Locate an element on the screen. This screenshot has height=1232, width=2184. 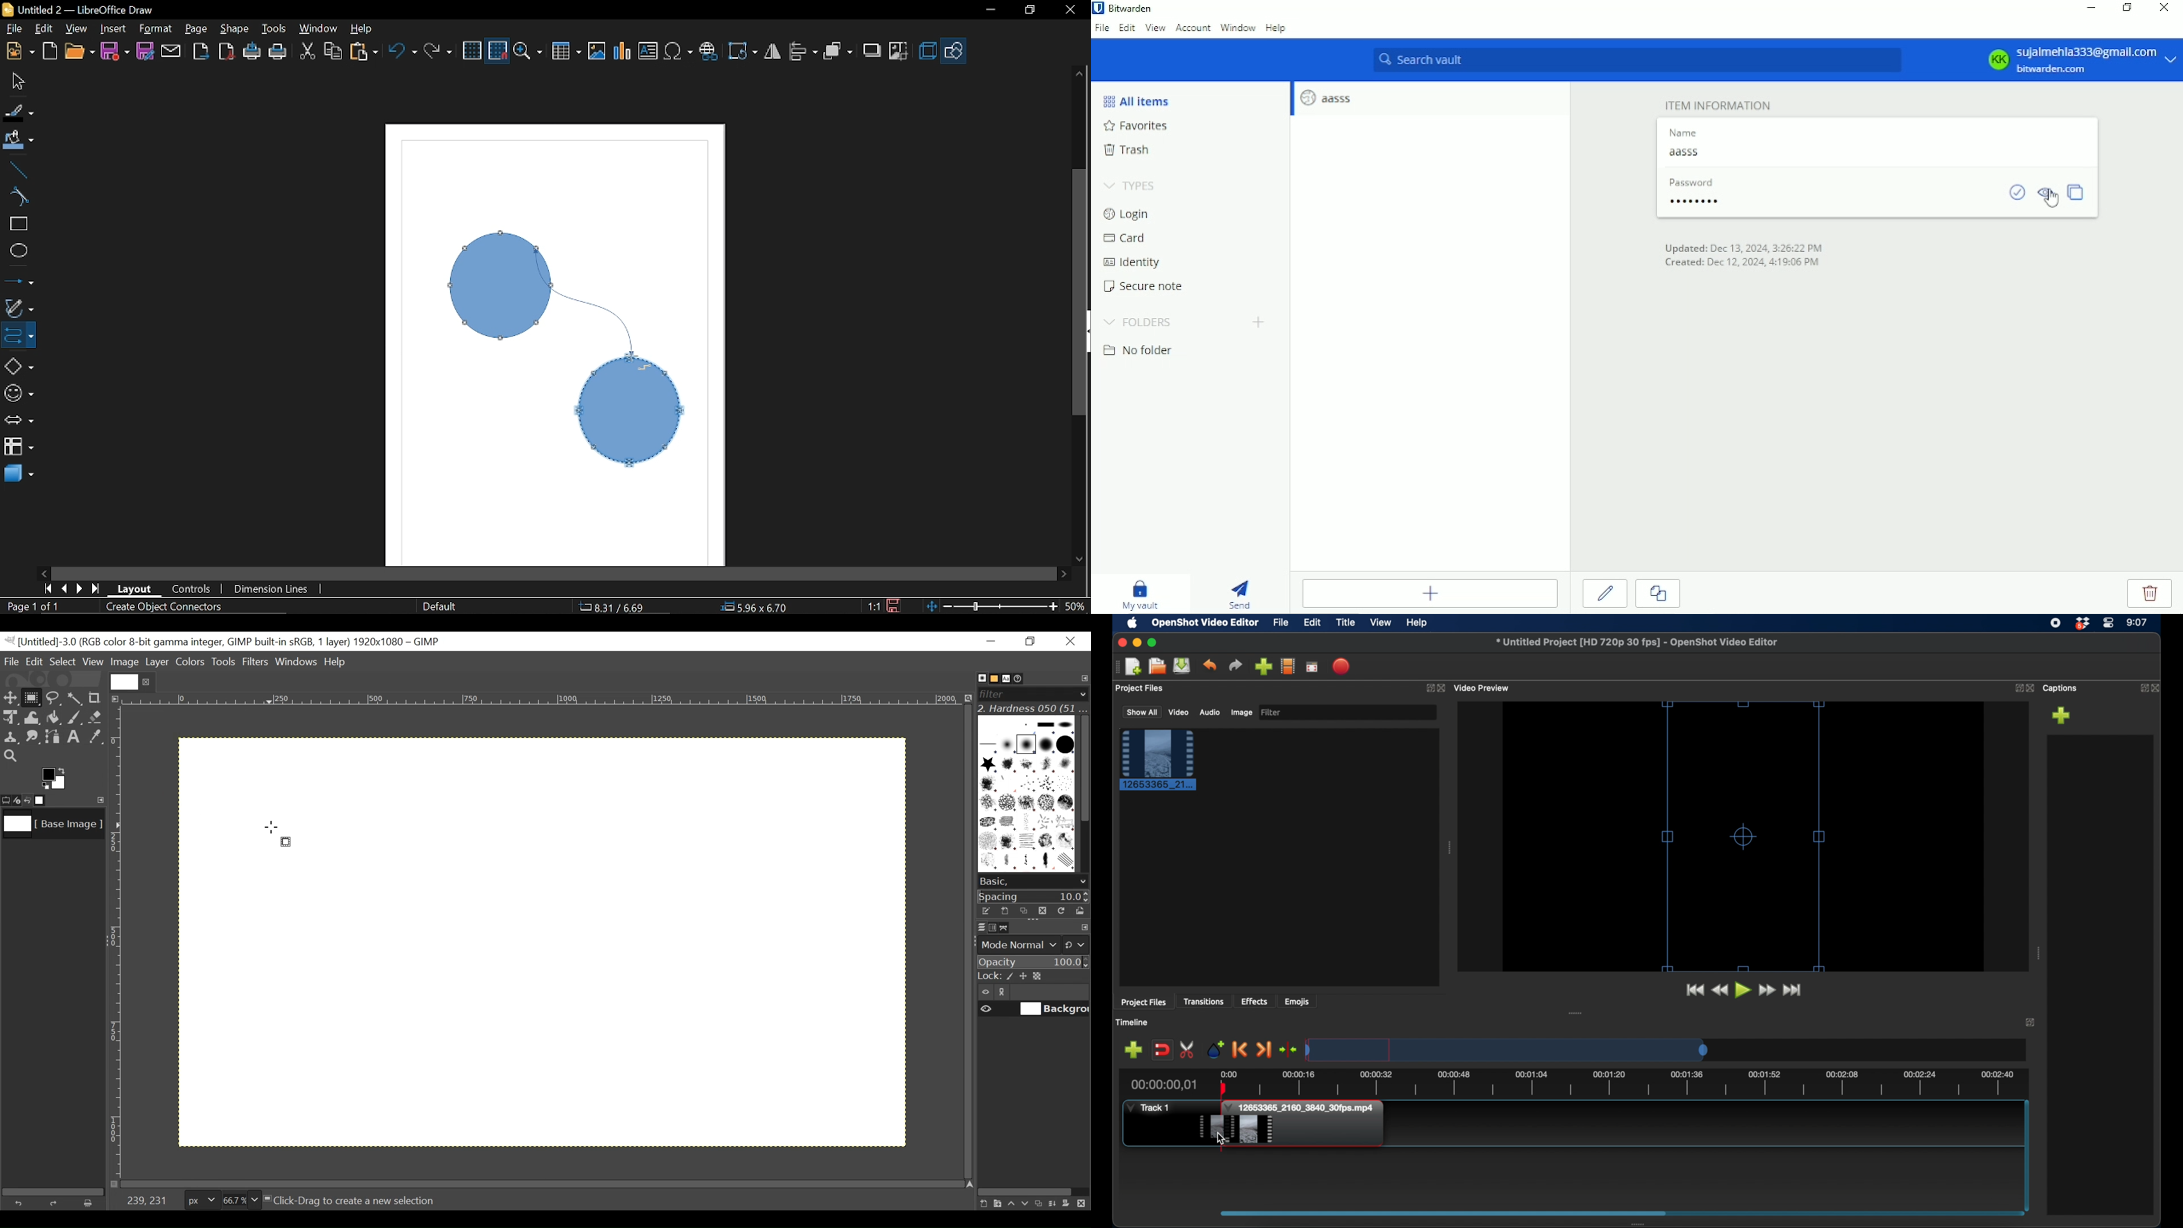
import files is located at coordinates (1263, 666).